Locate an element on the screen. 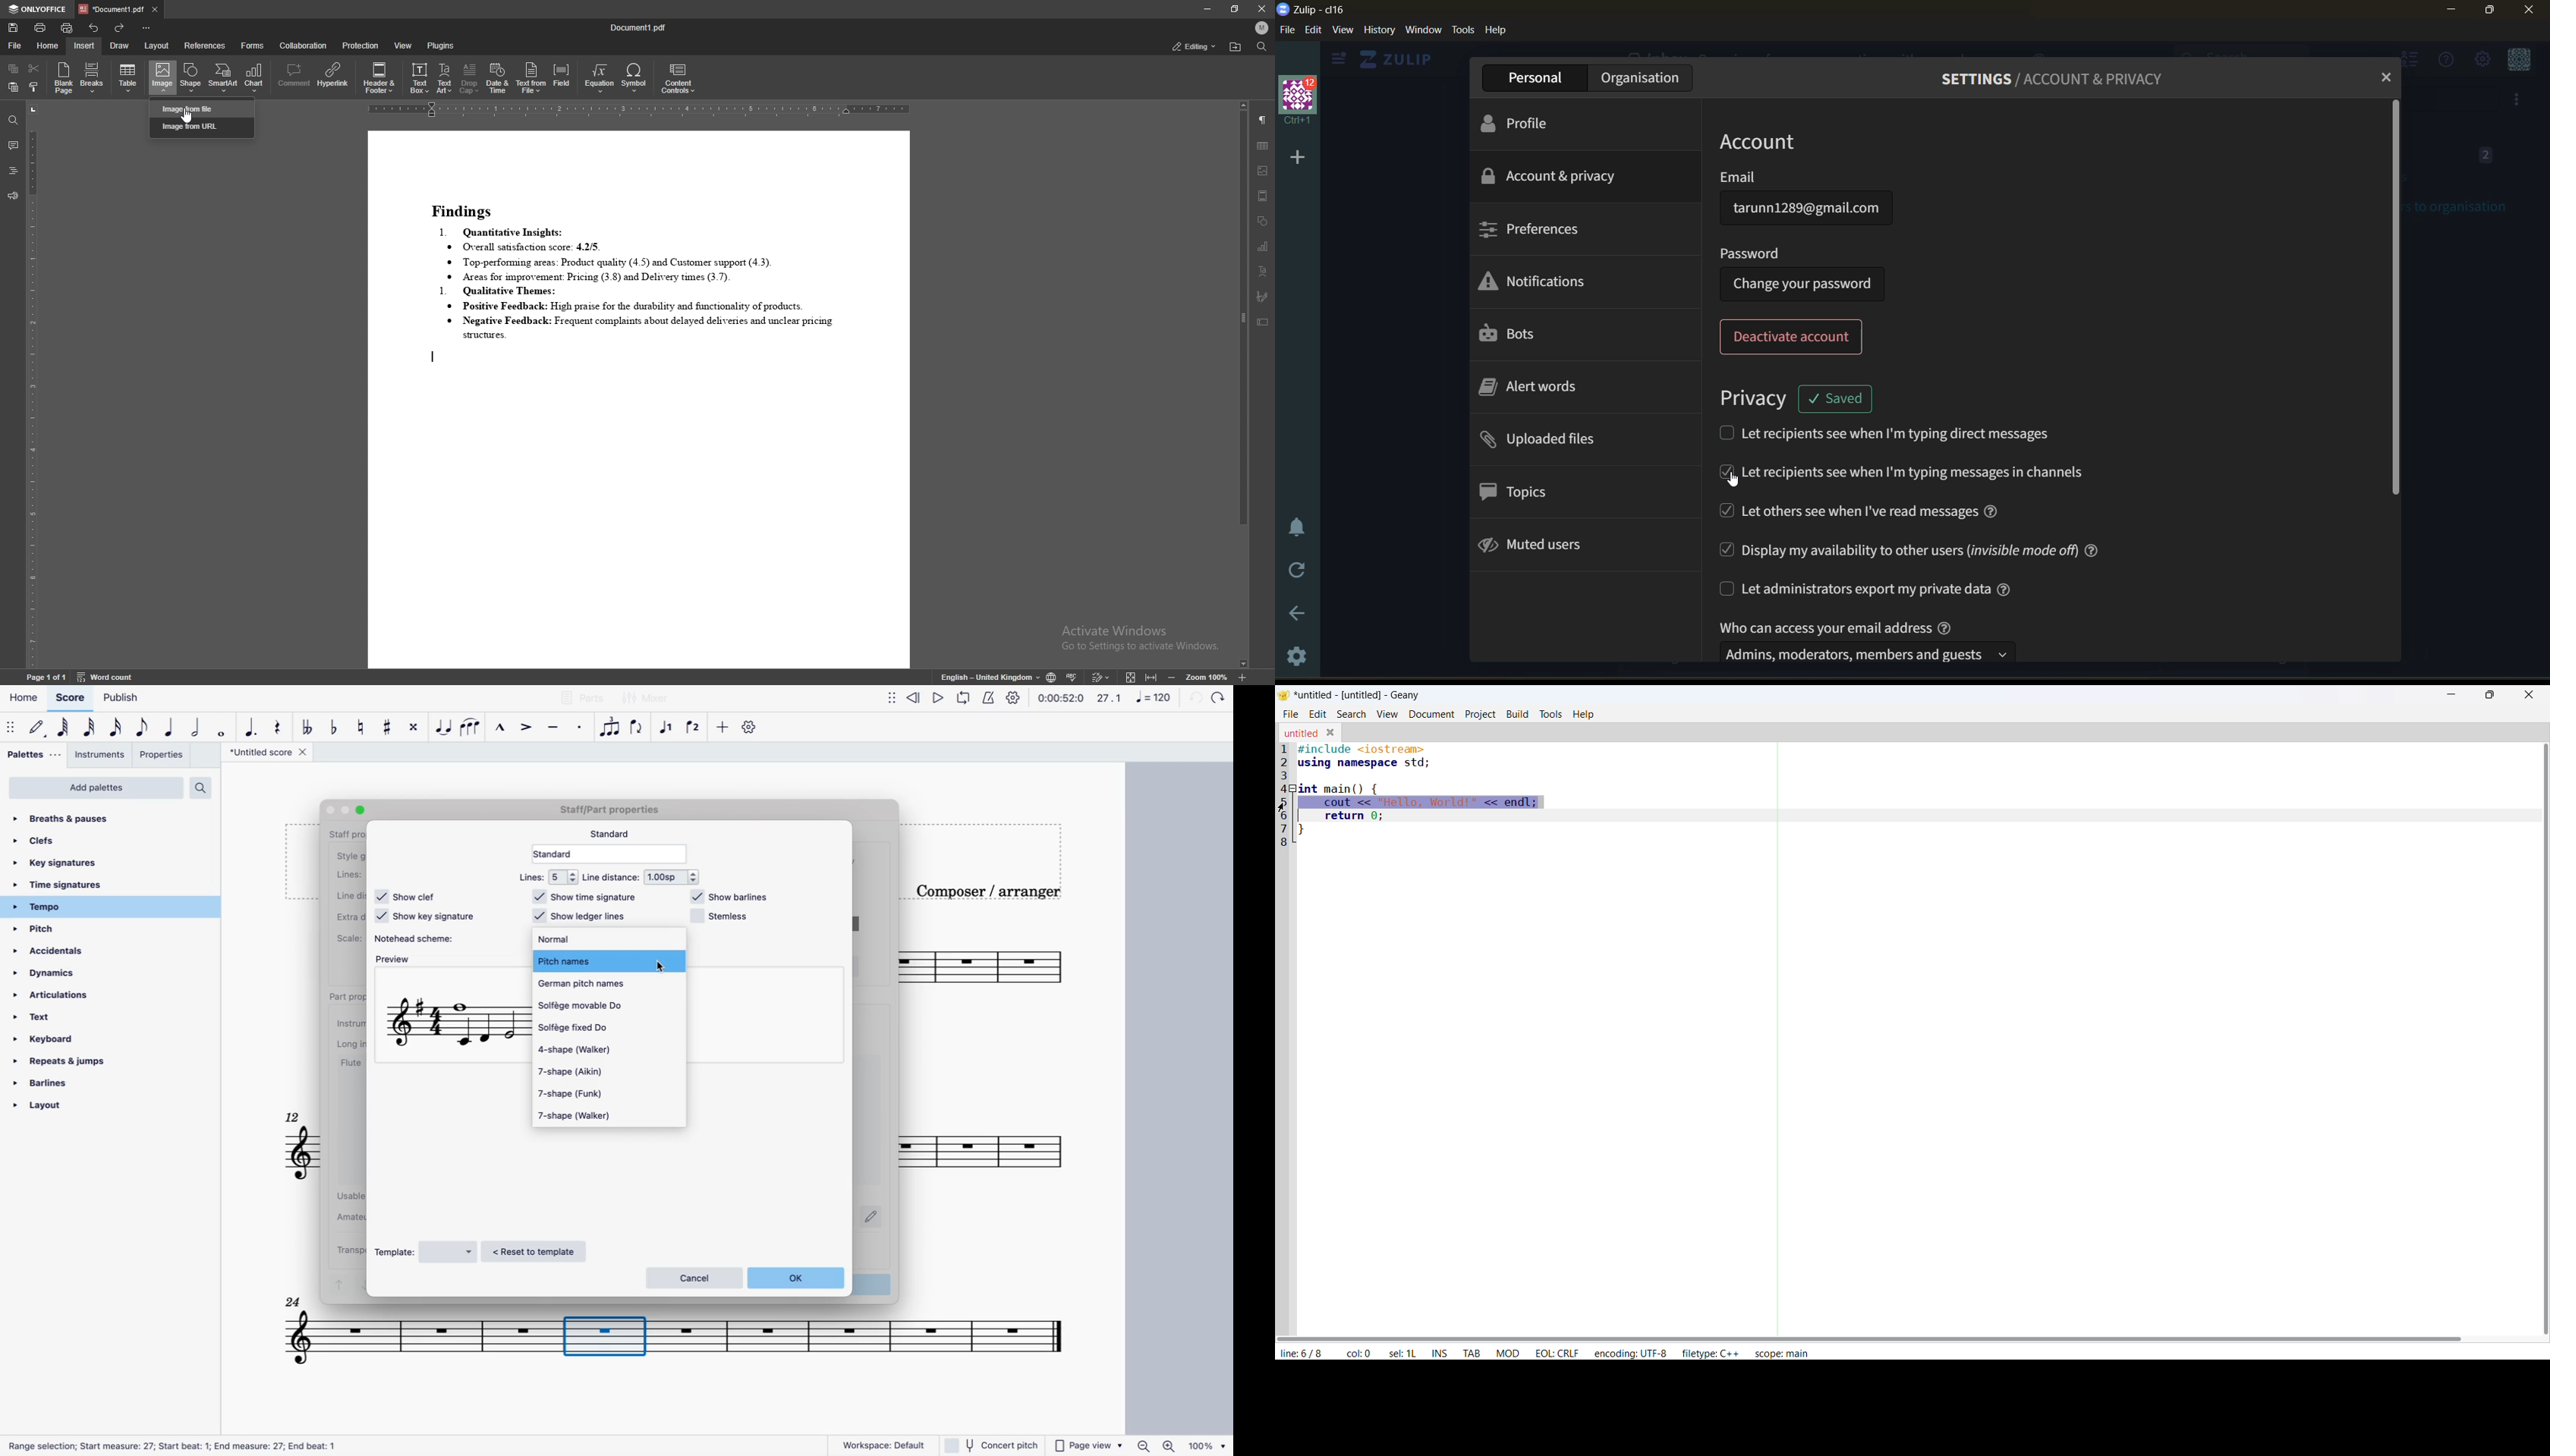  preview is located at coordinates (395, 961).